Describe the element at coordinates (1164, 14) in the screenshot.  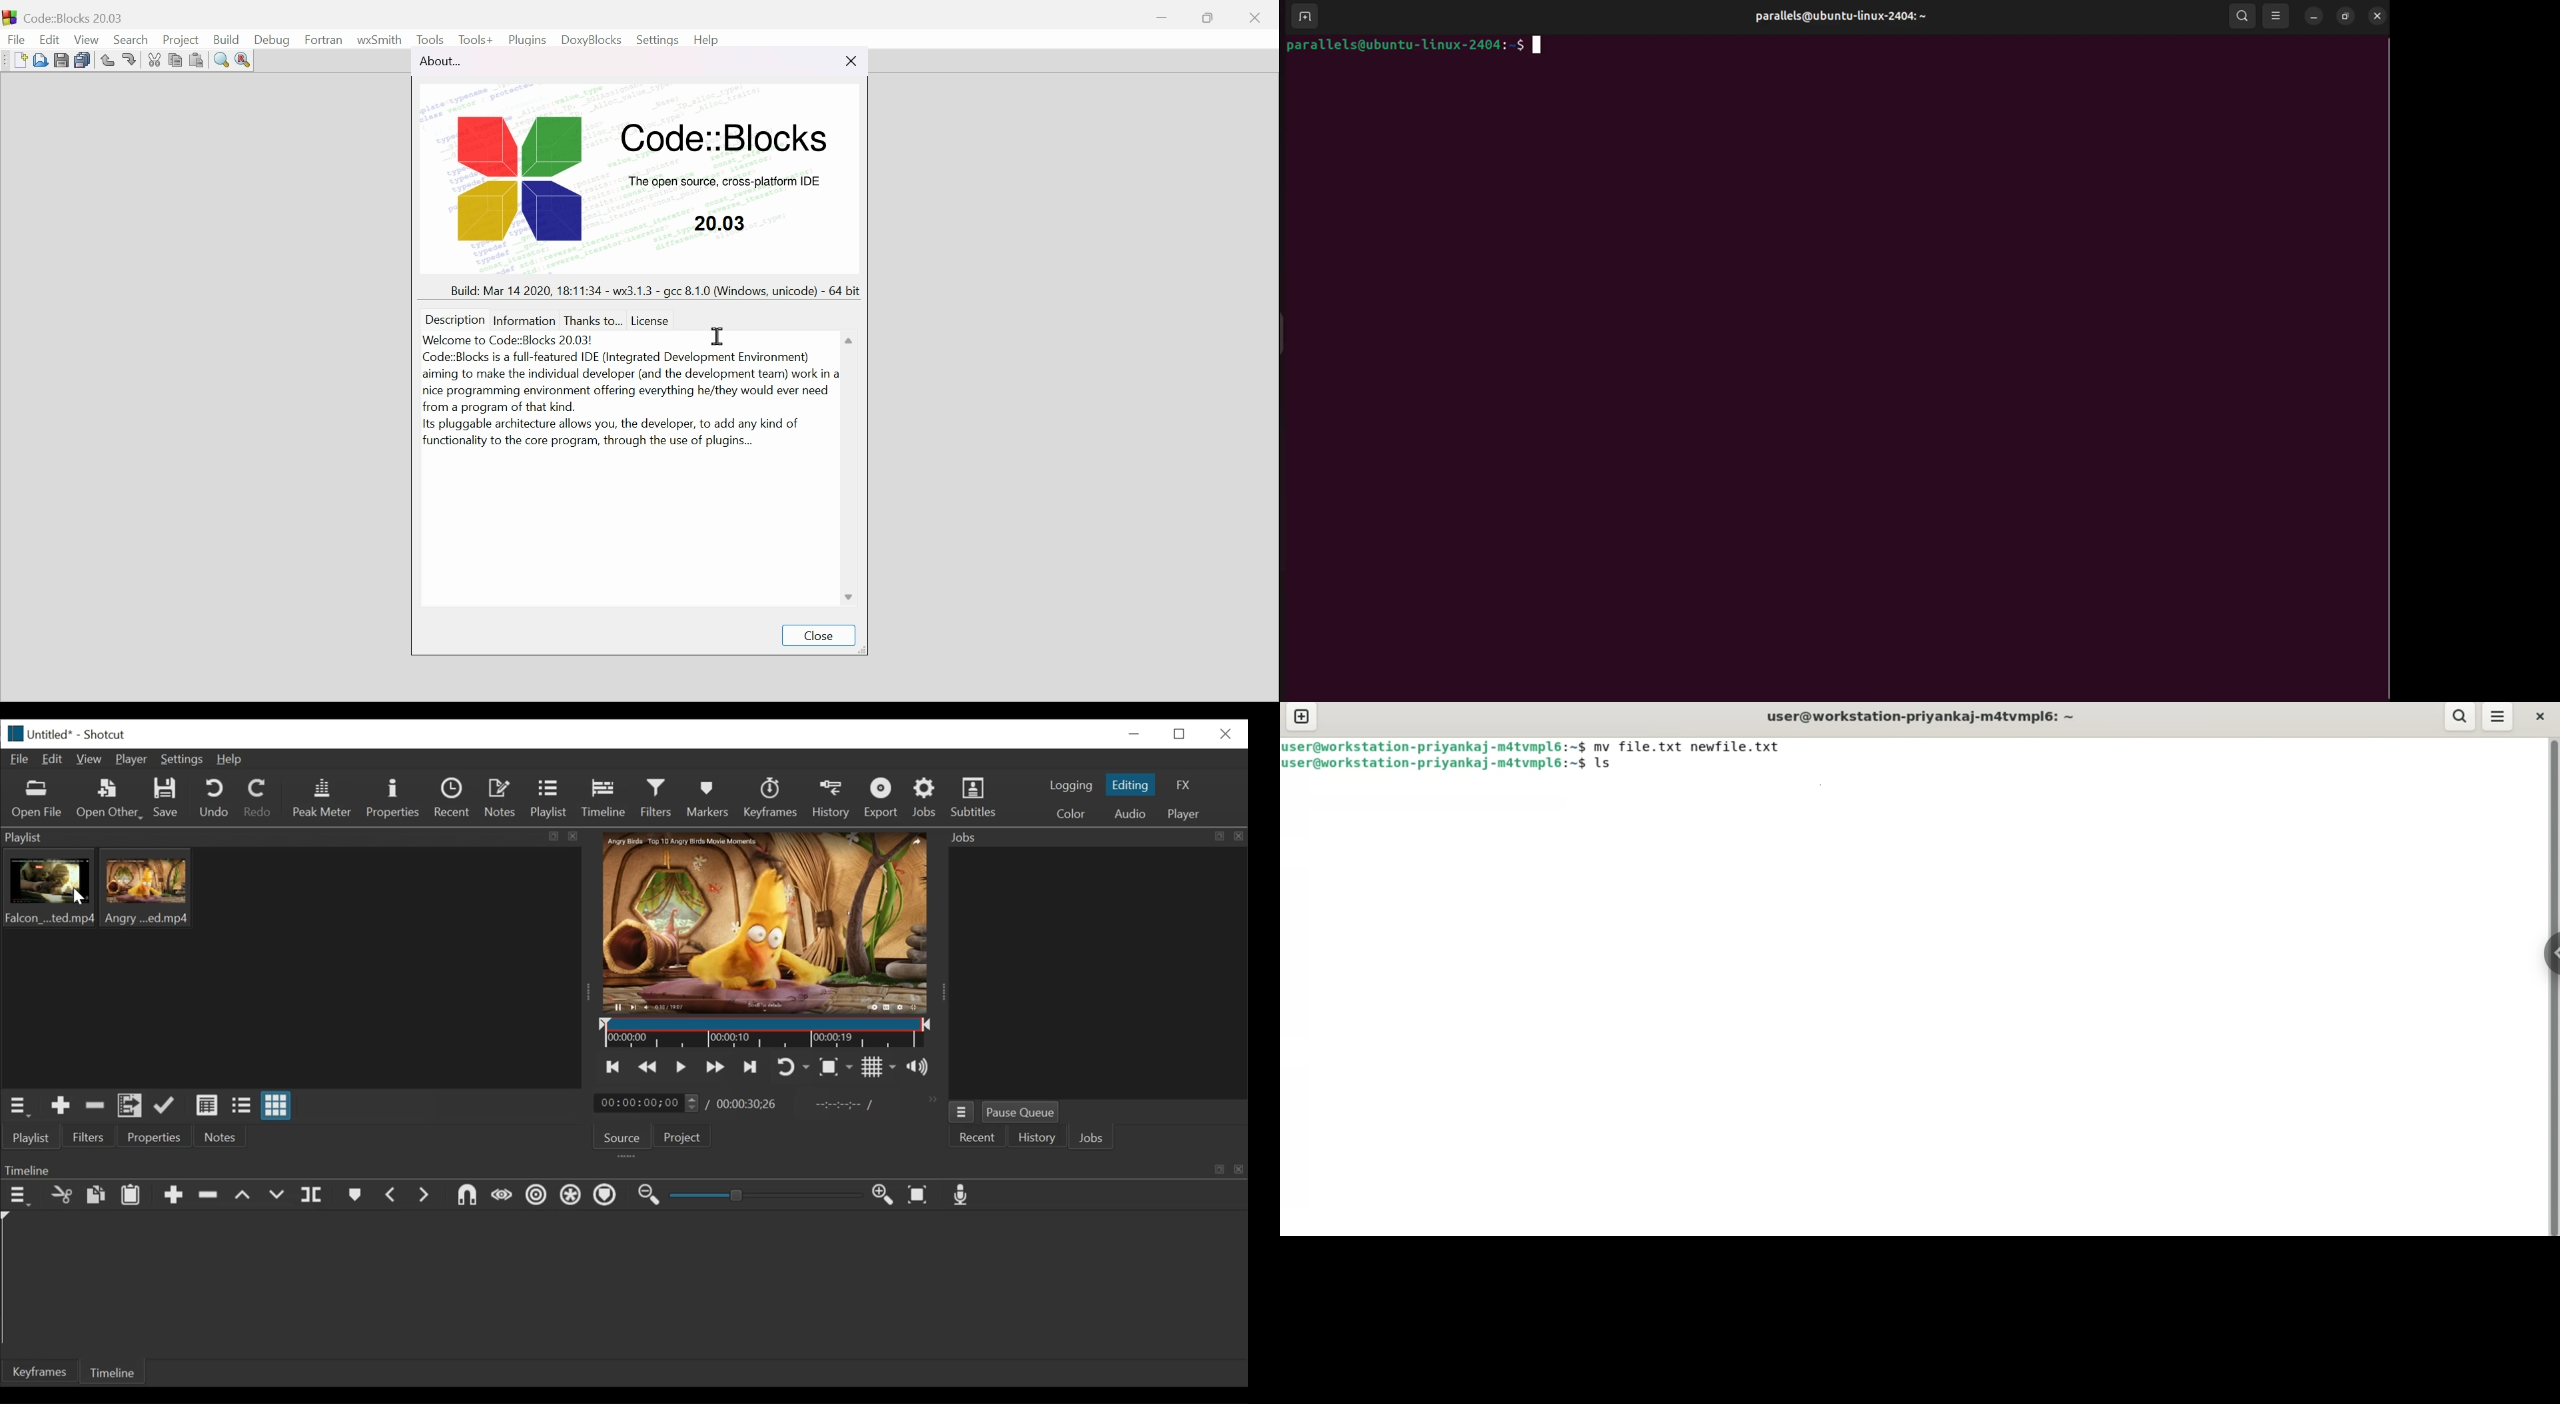
I see `minimise` at that location.